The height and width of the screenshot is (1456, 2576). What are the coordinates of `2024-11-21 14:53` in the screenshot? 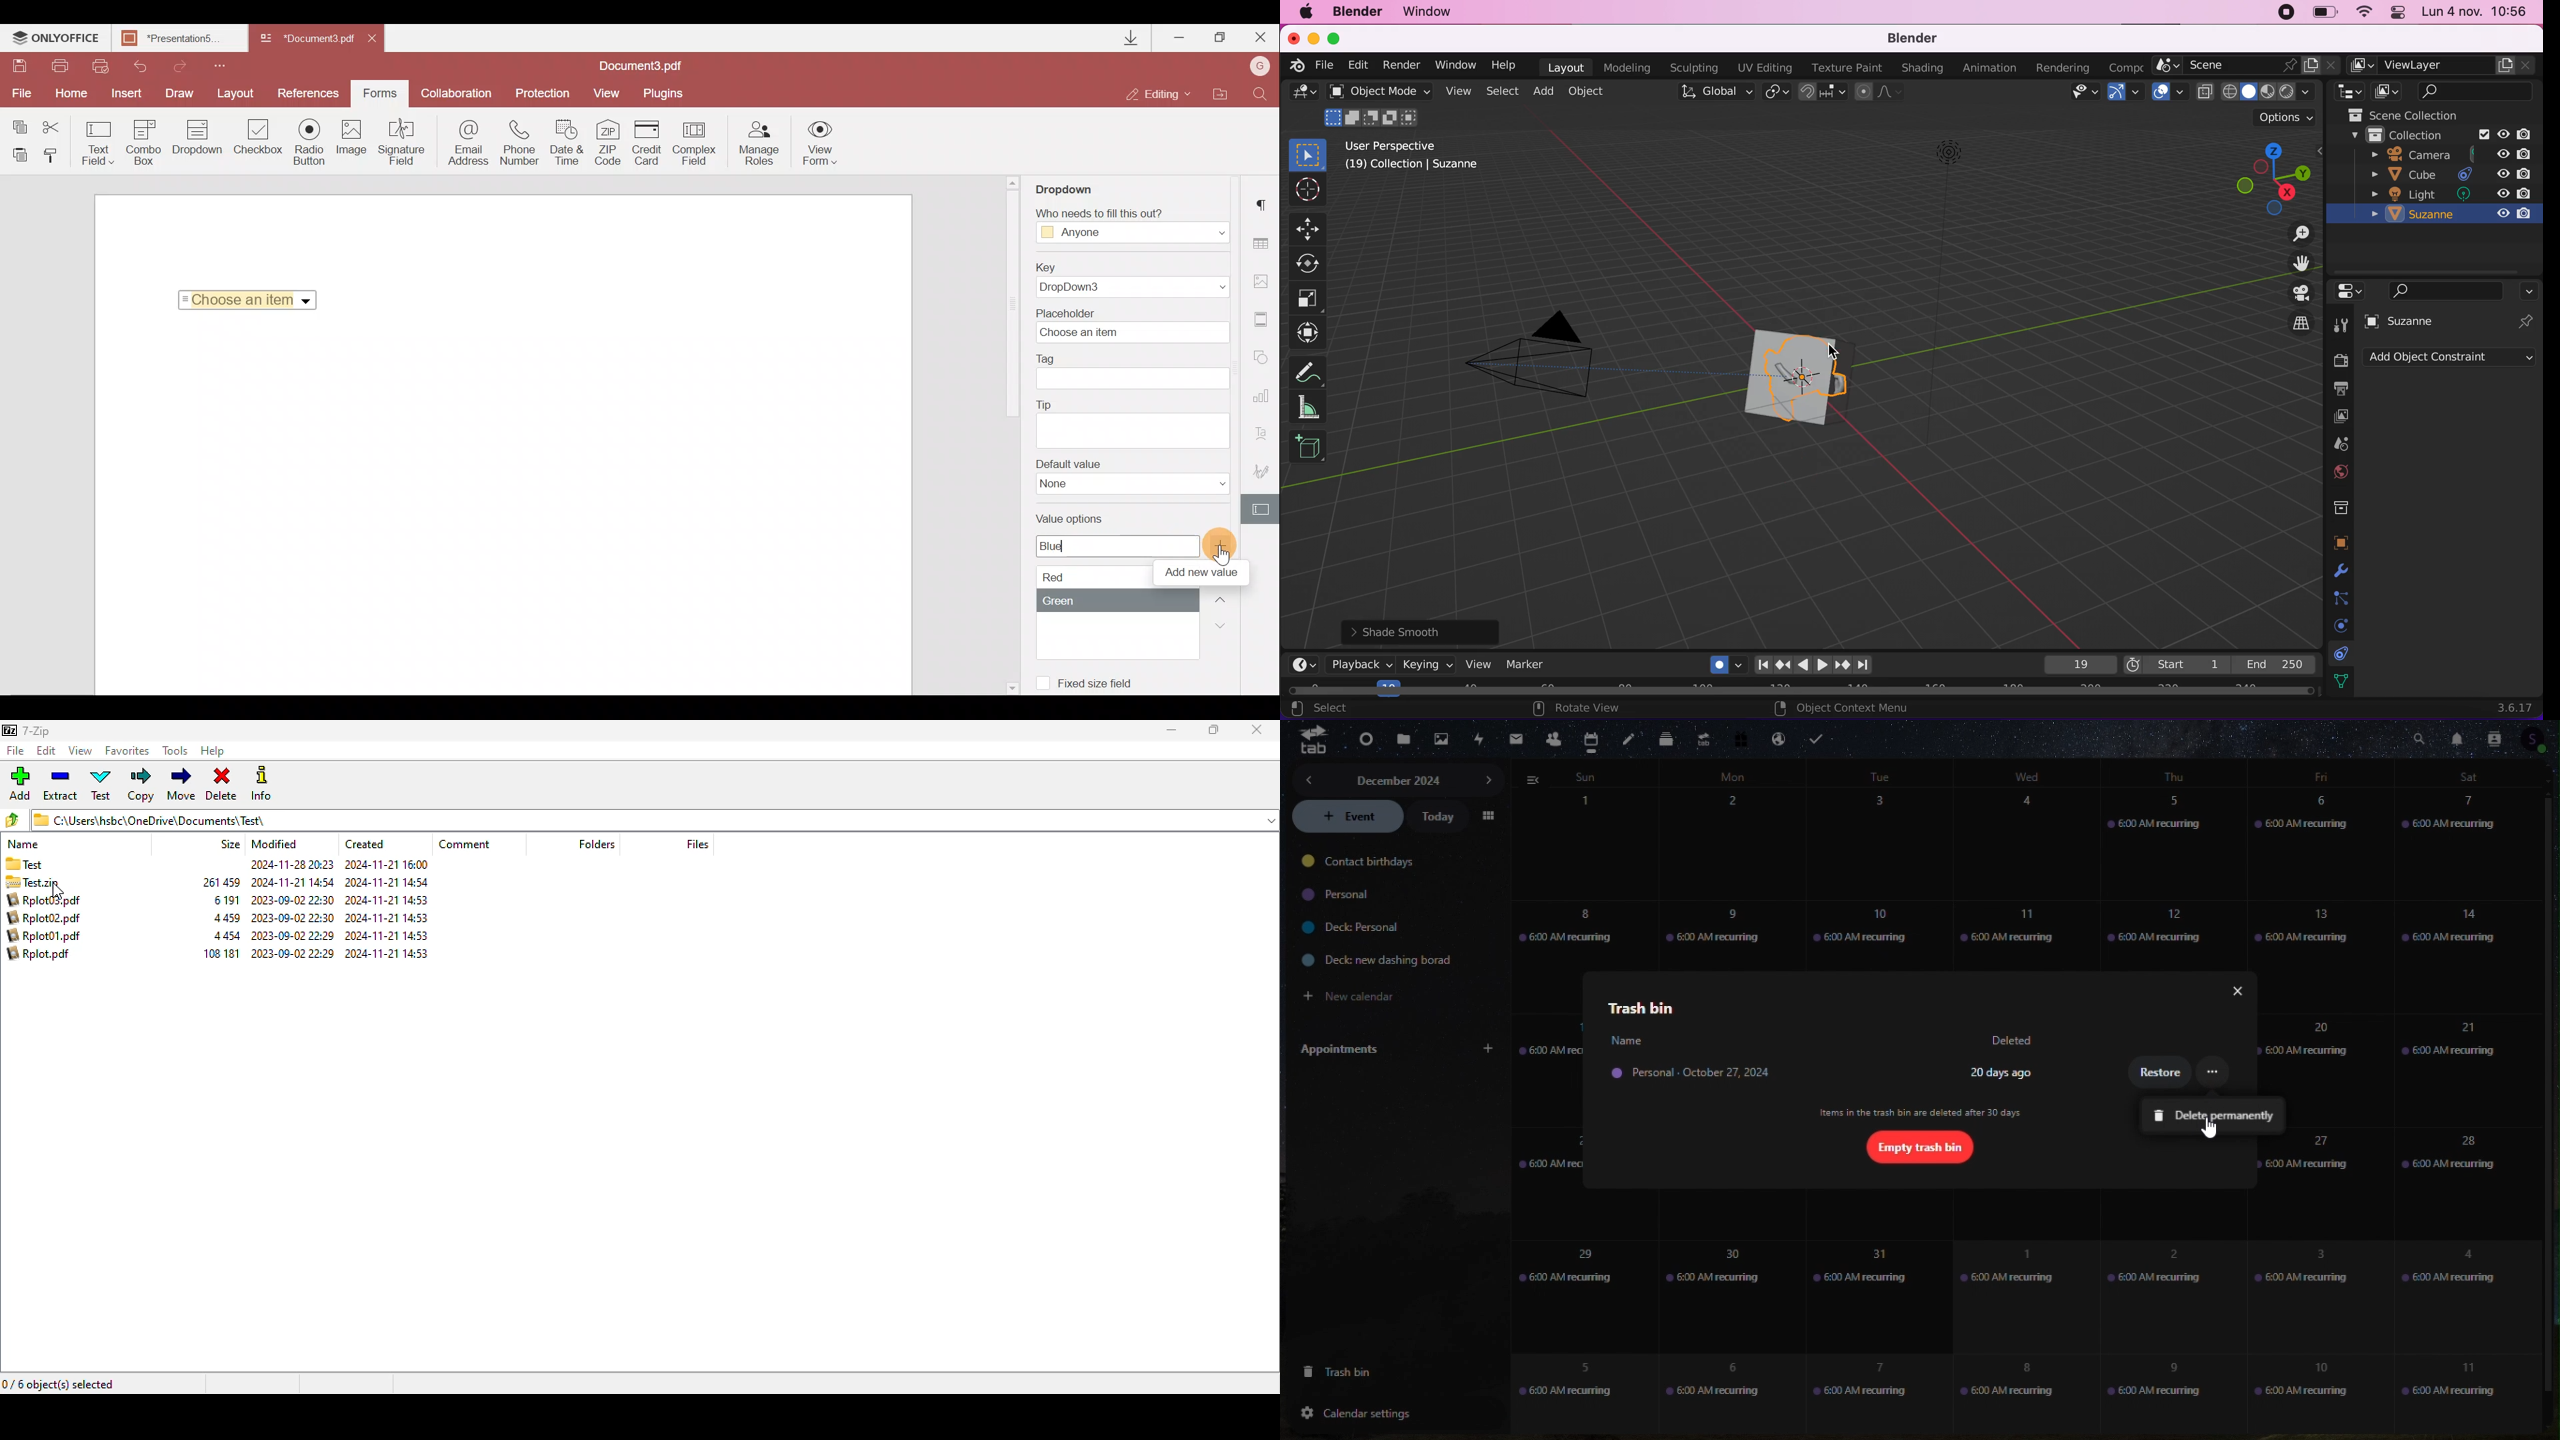 It's located at (392, 917).